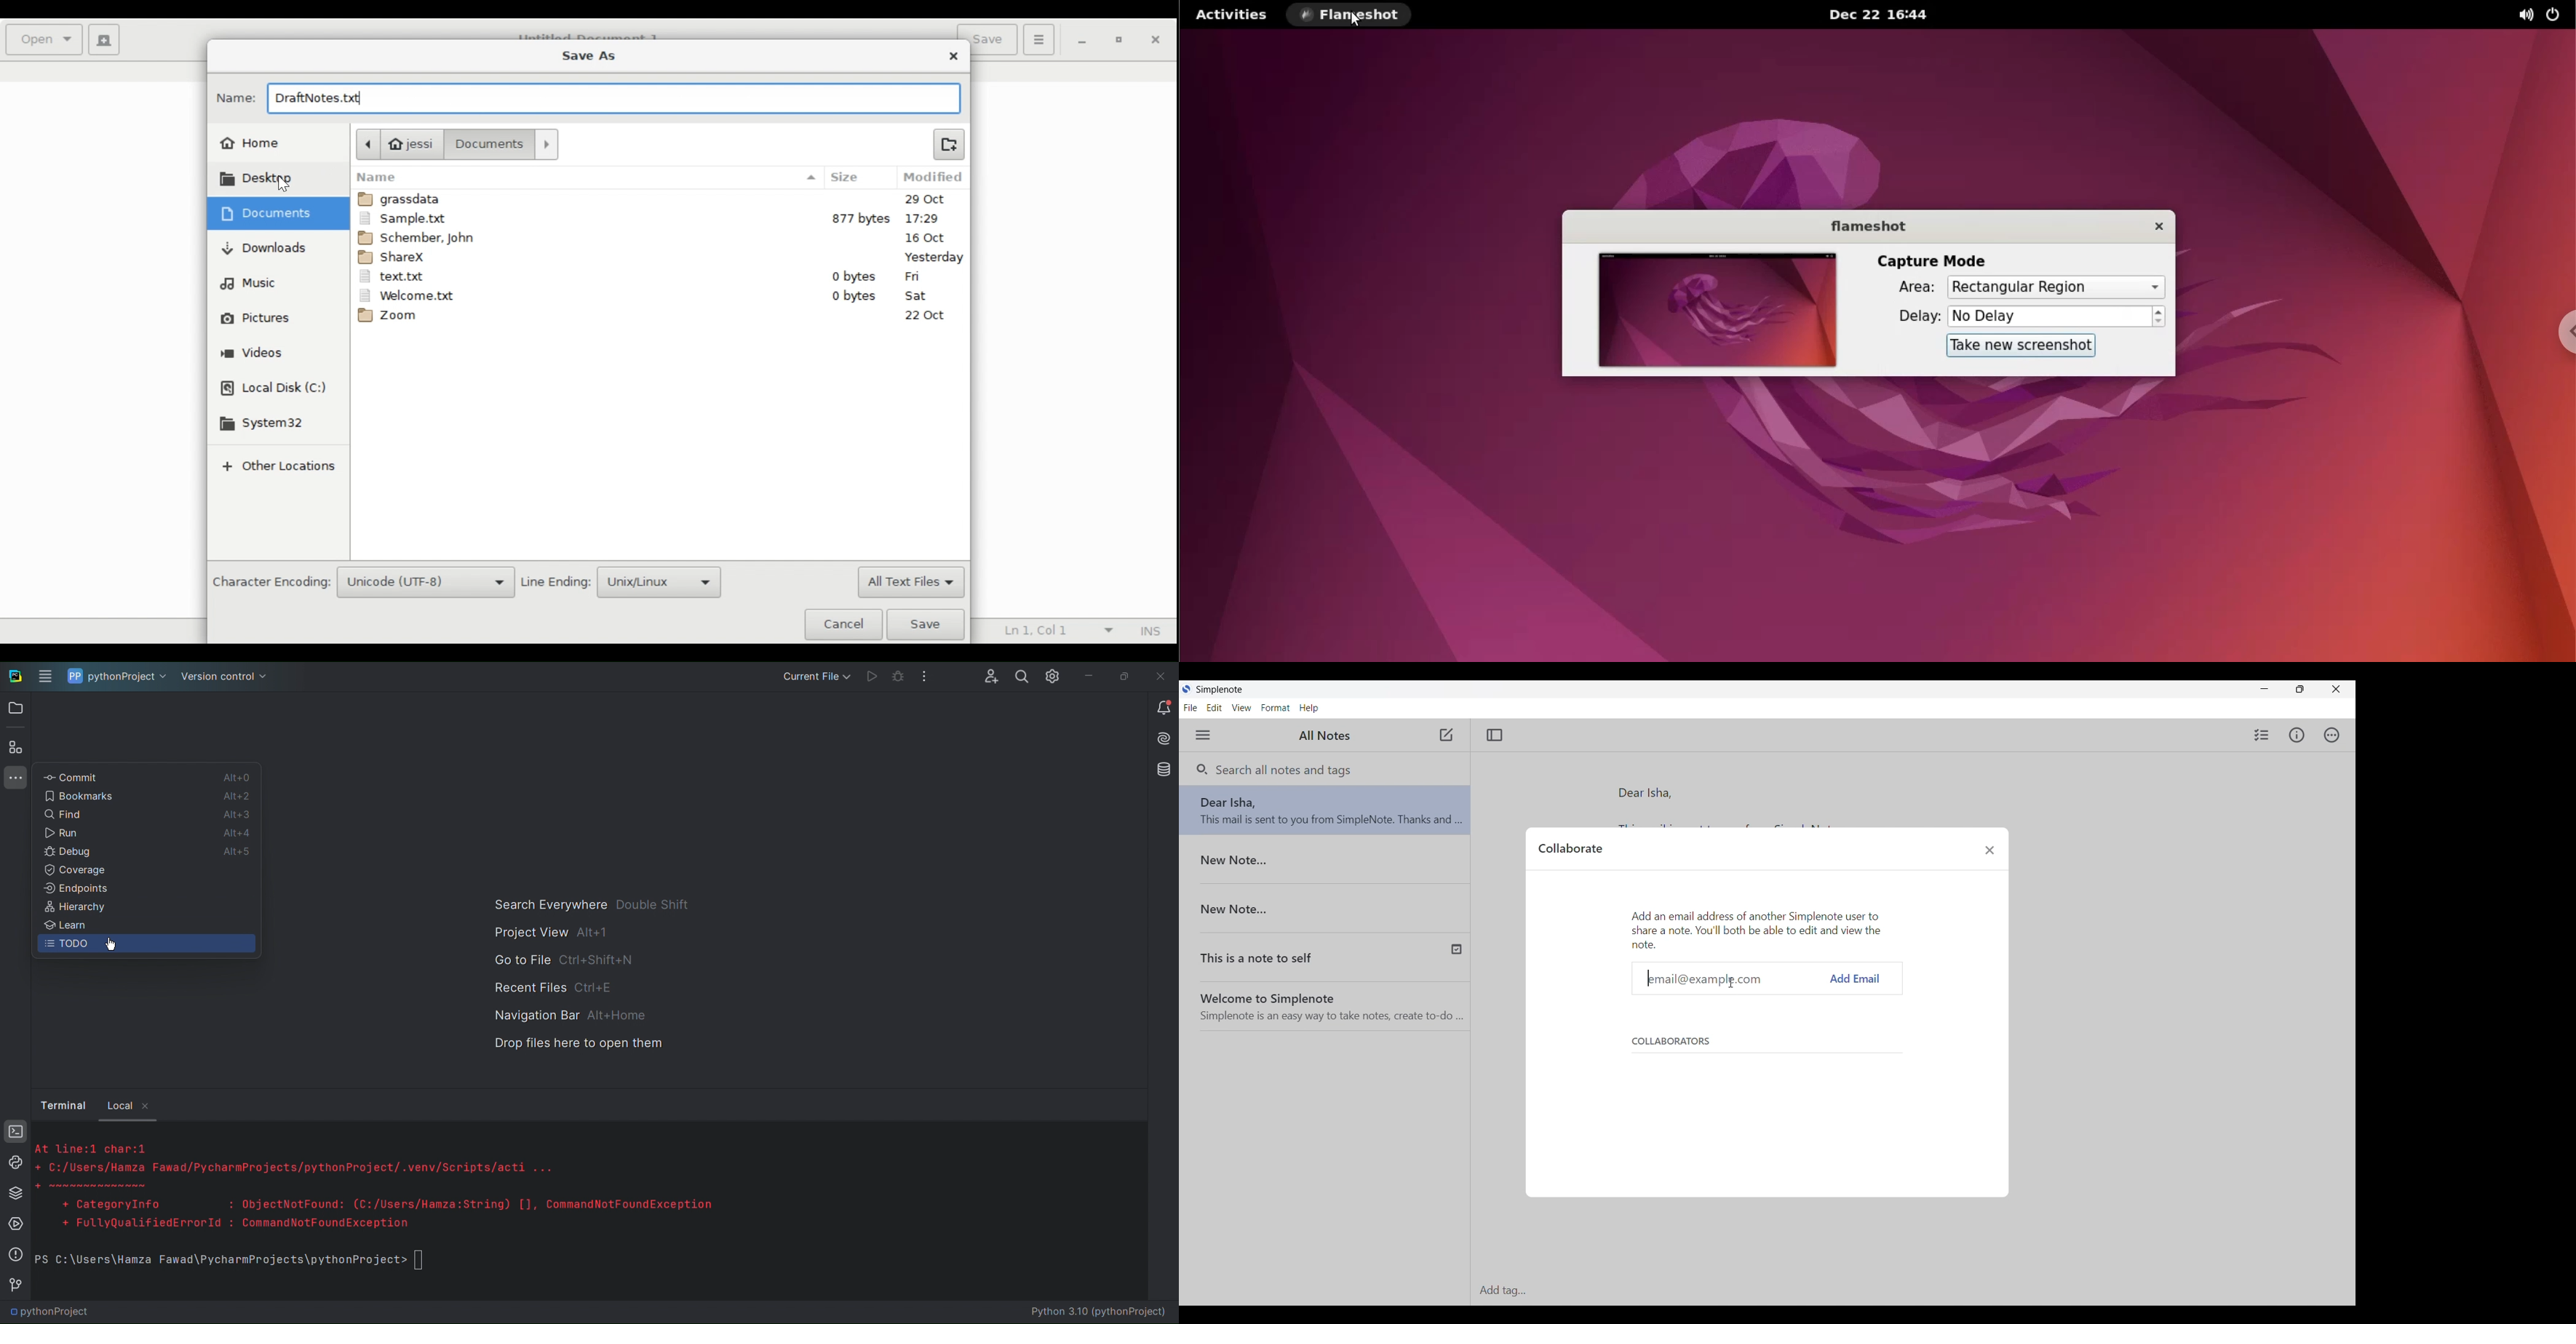 The width and height of the screenshot is (2576, 1344). I want to click on Version Control, so click(12, 1283).